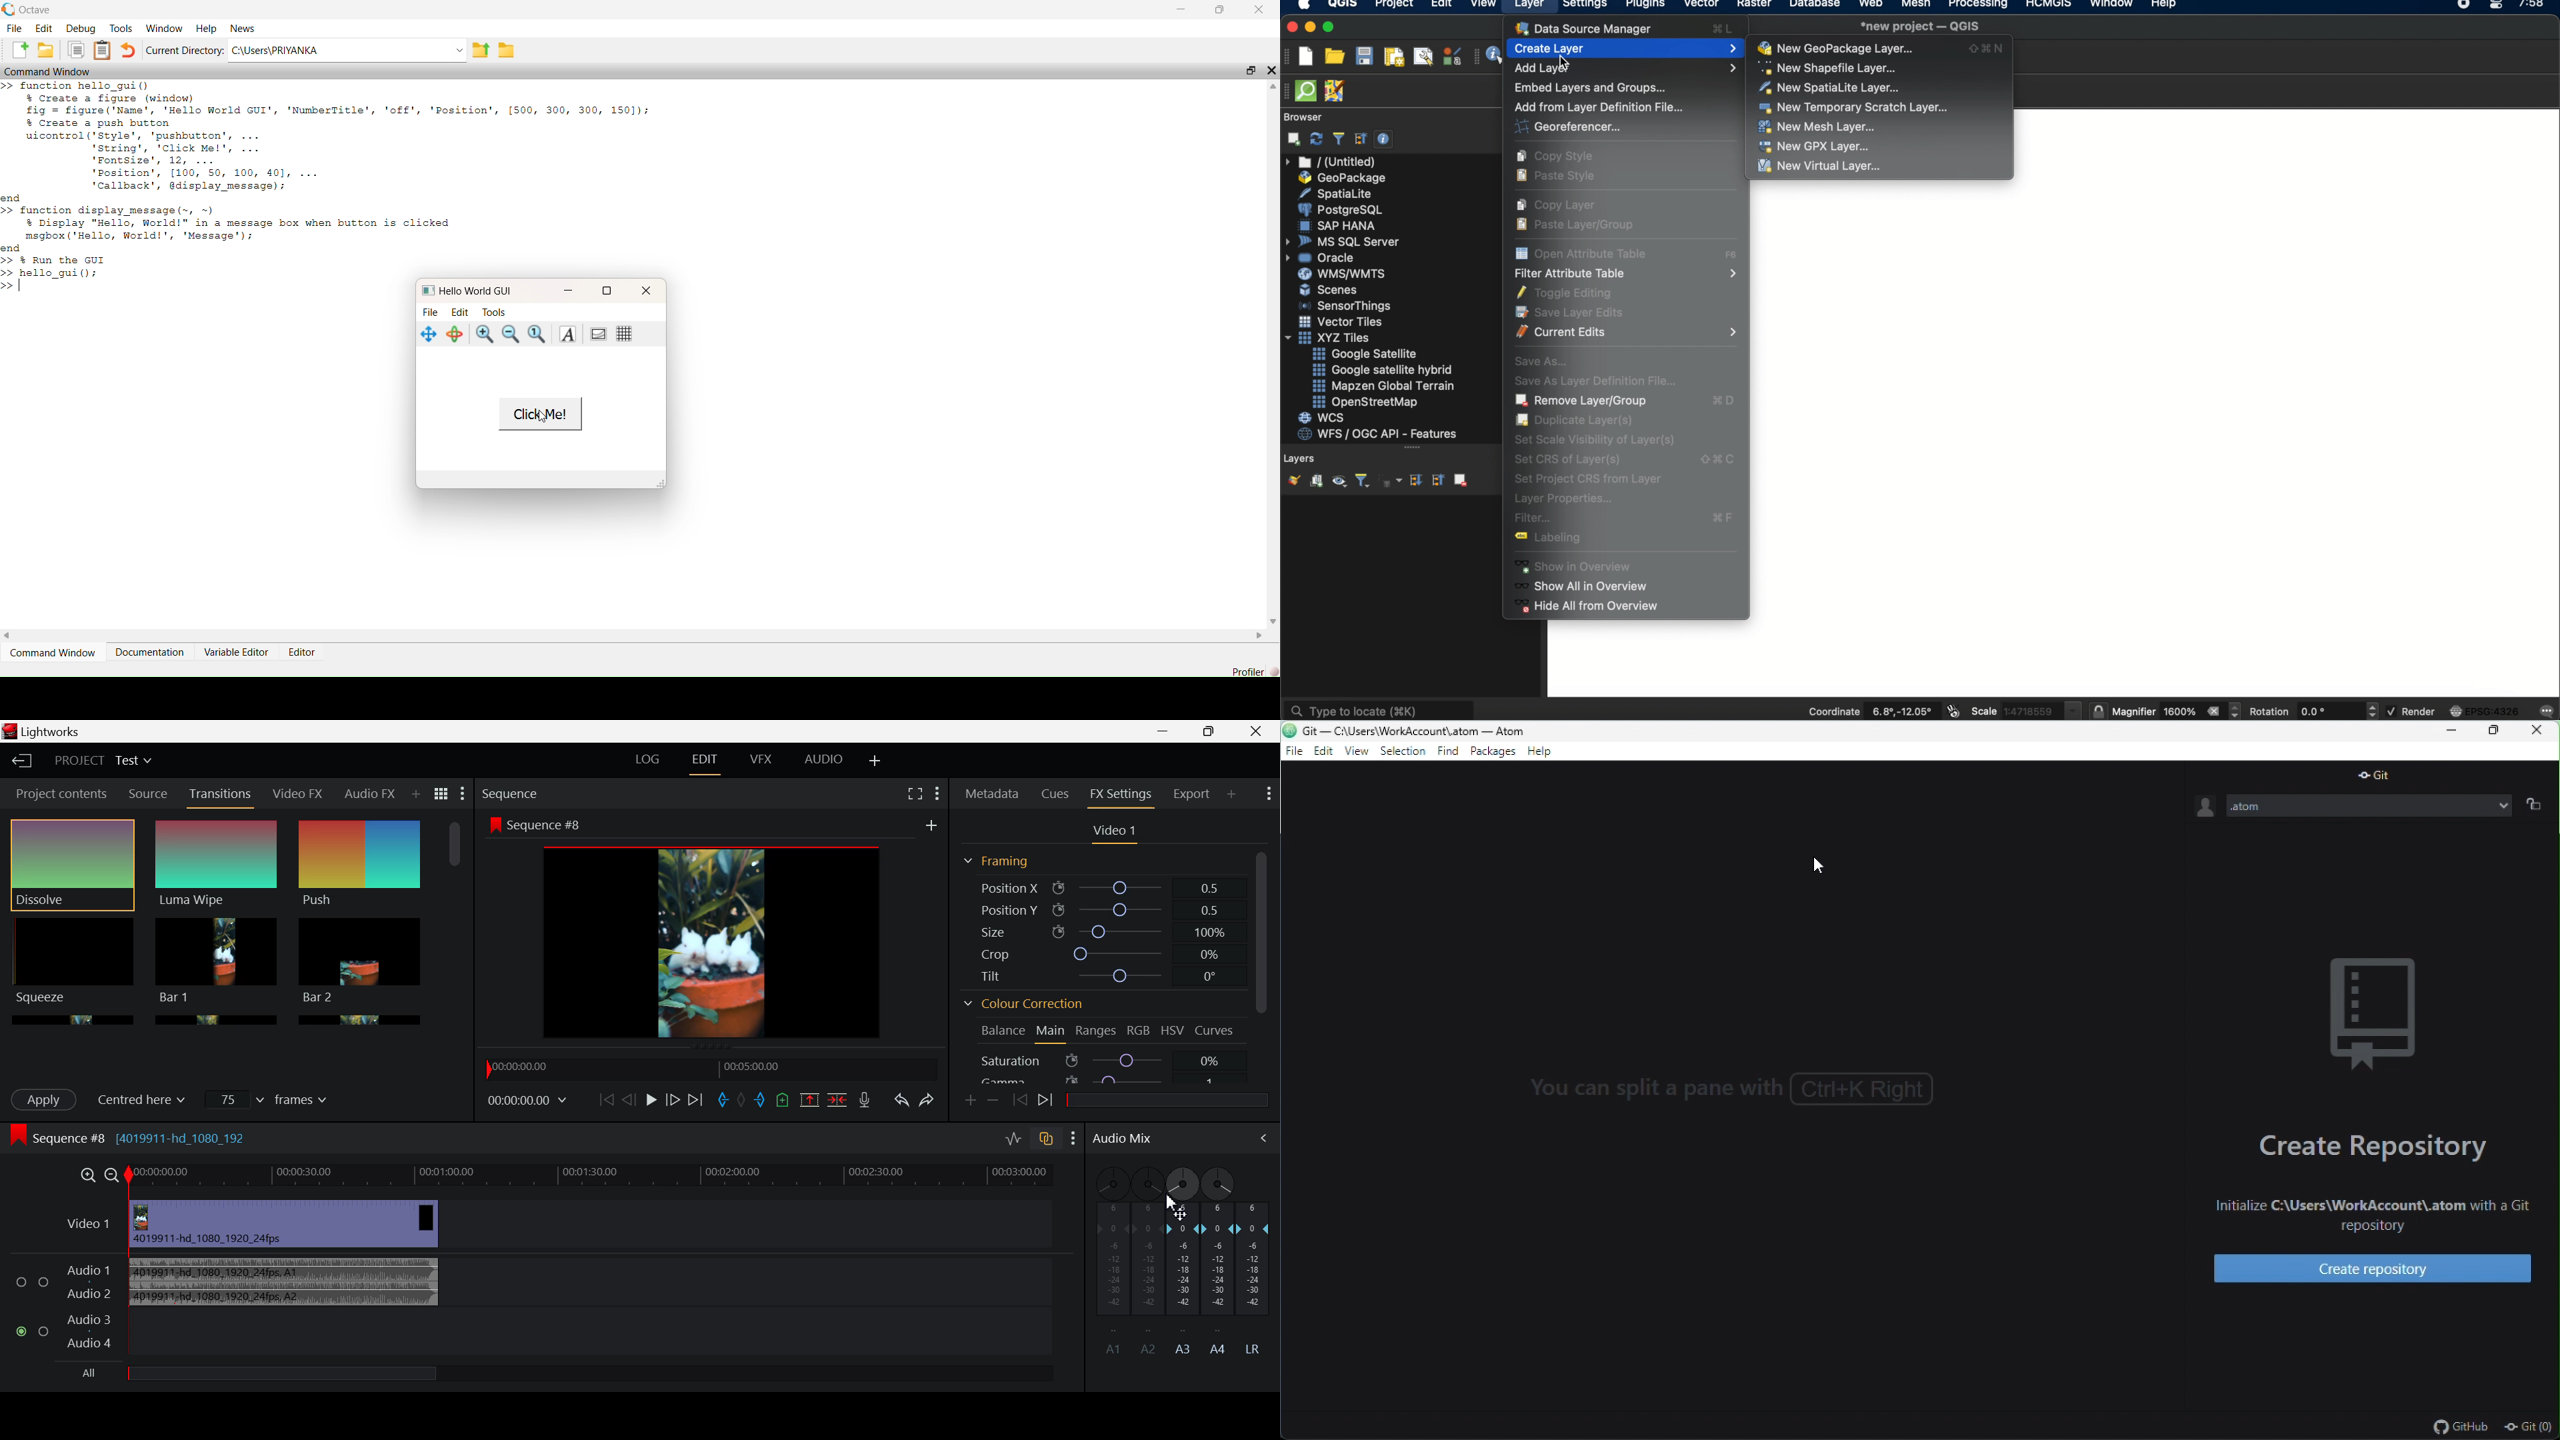 This screenshot has width=2576, height=1456. I want to click on package, so click(1493, 752).